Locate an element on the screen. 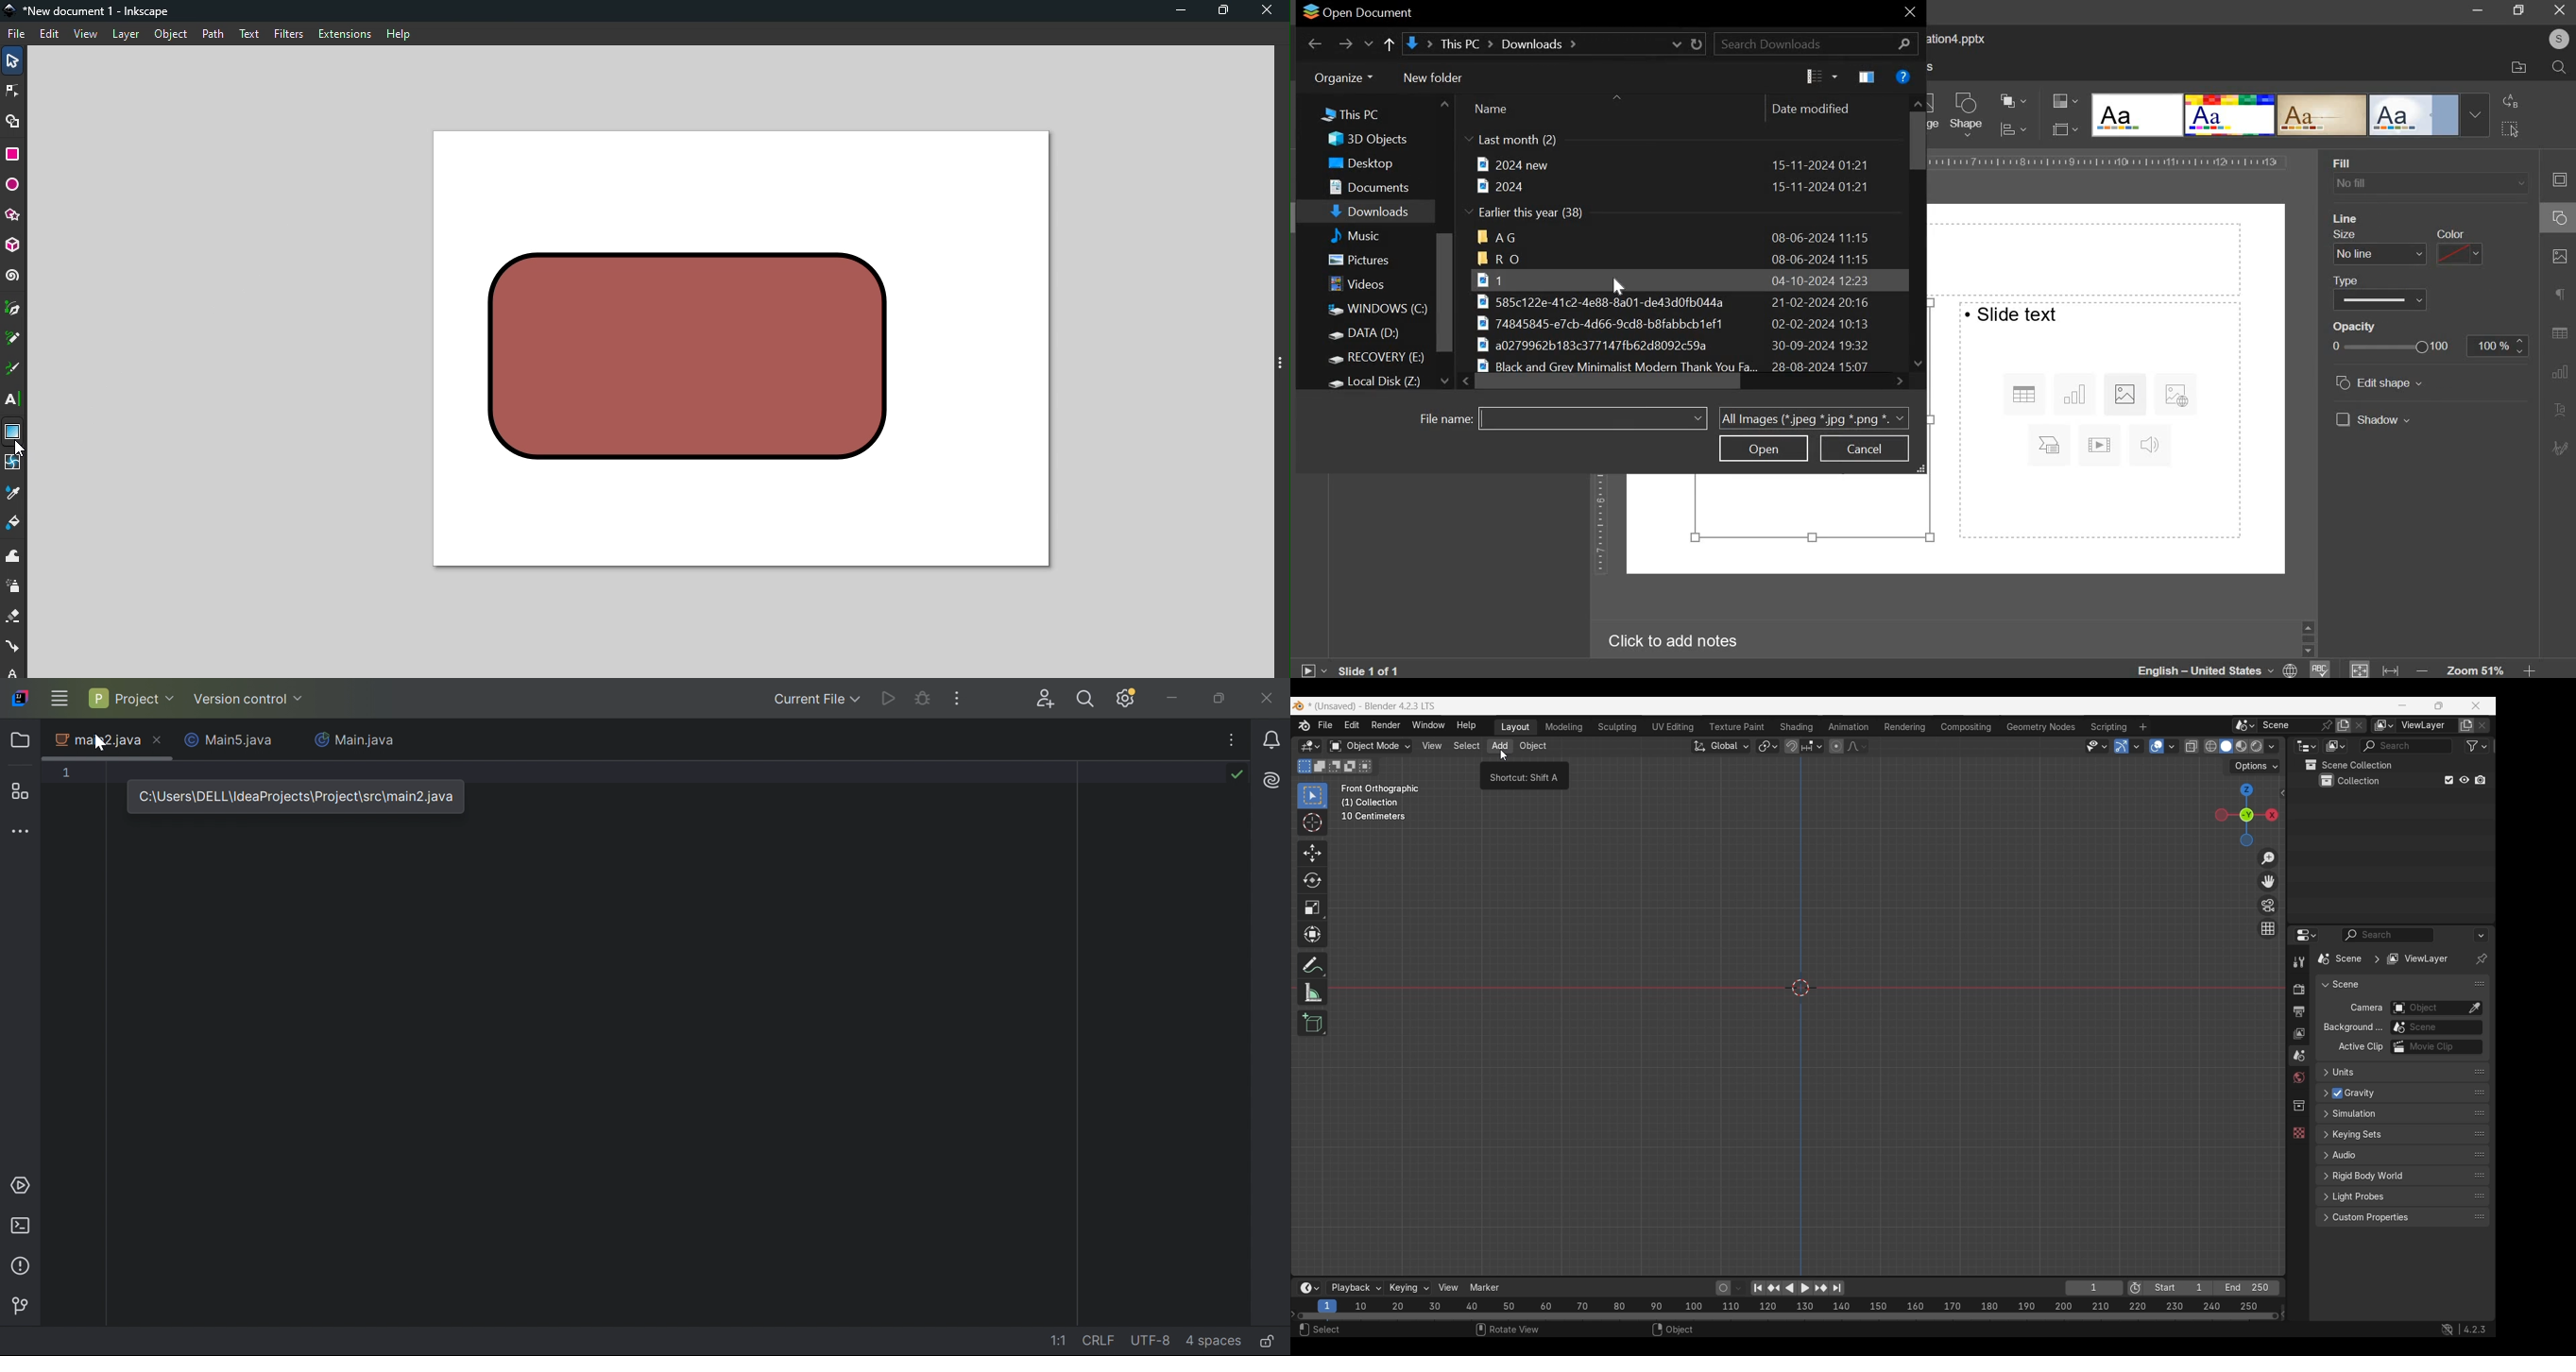 This screenshot has width=2576, height=1372. slide setting is located at coordinates (2557, 180).